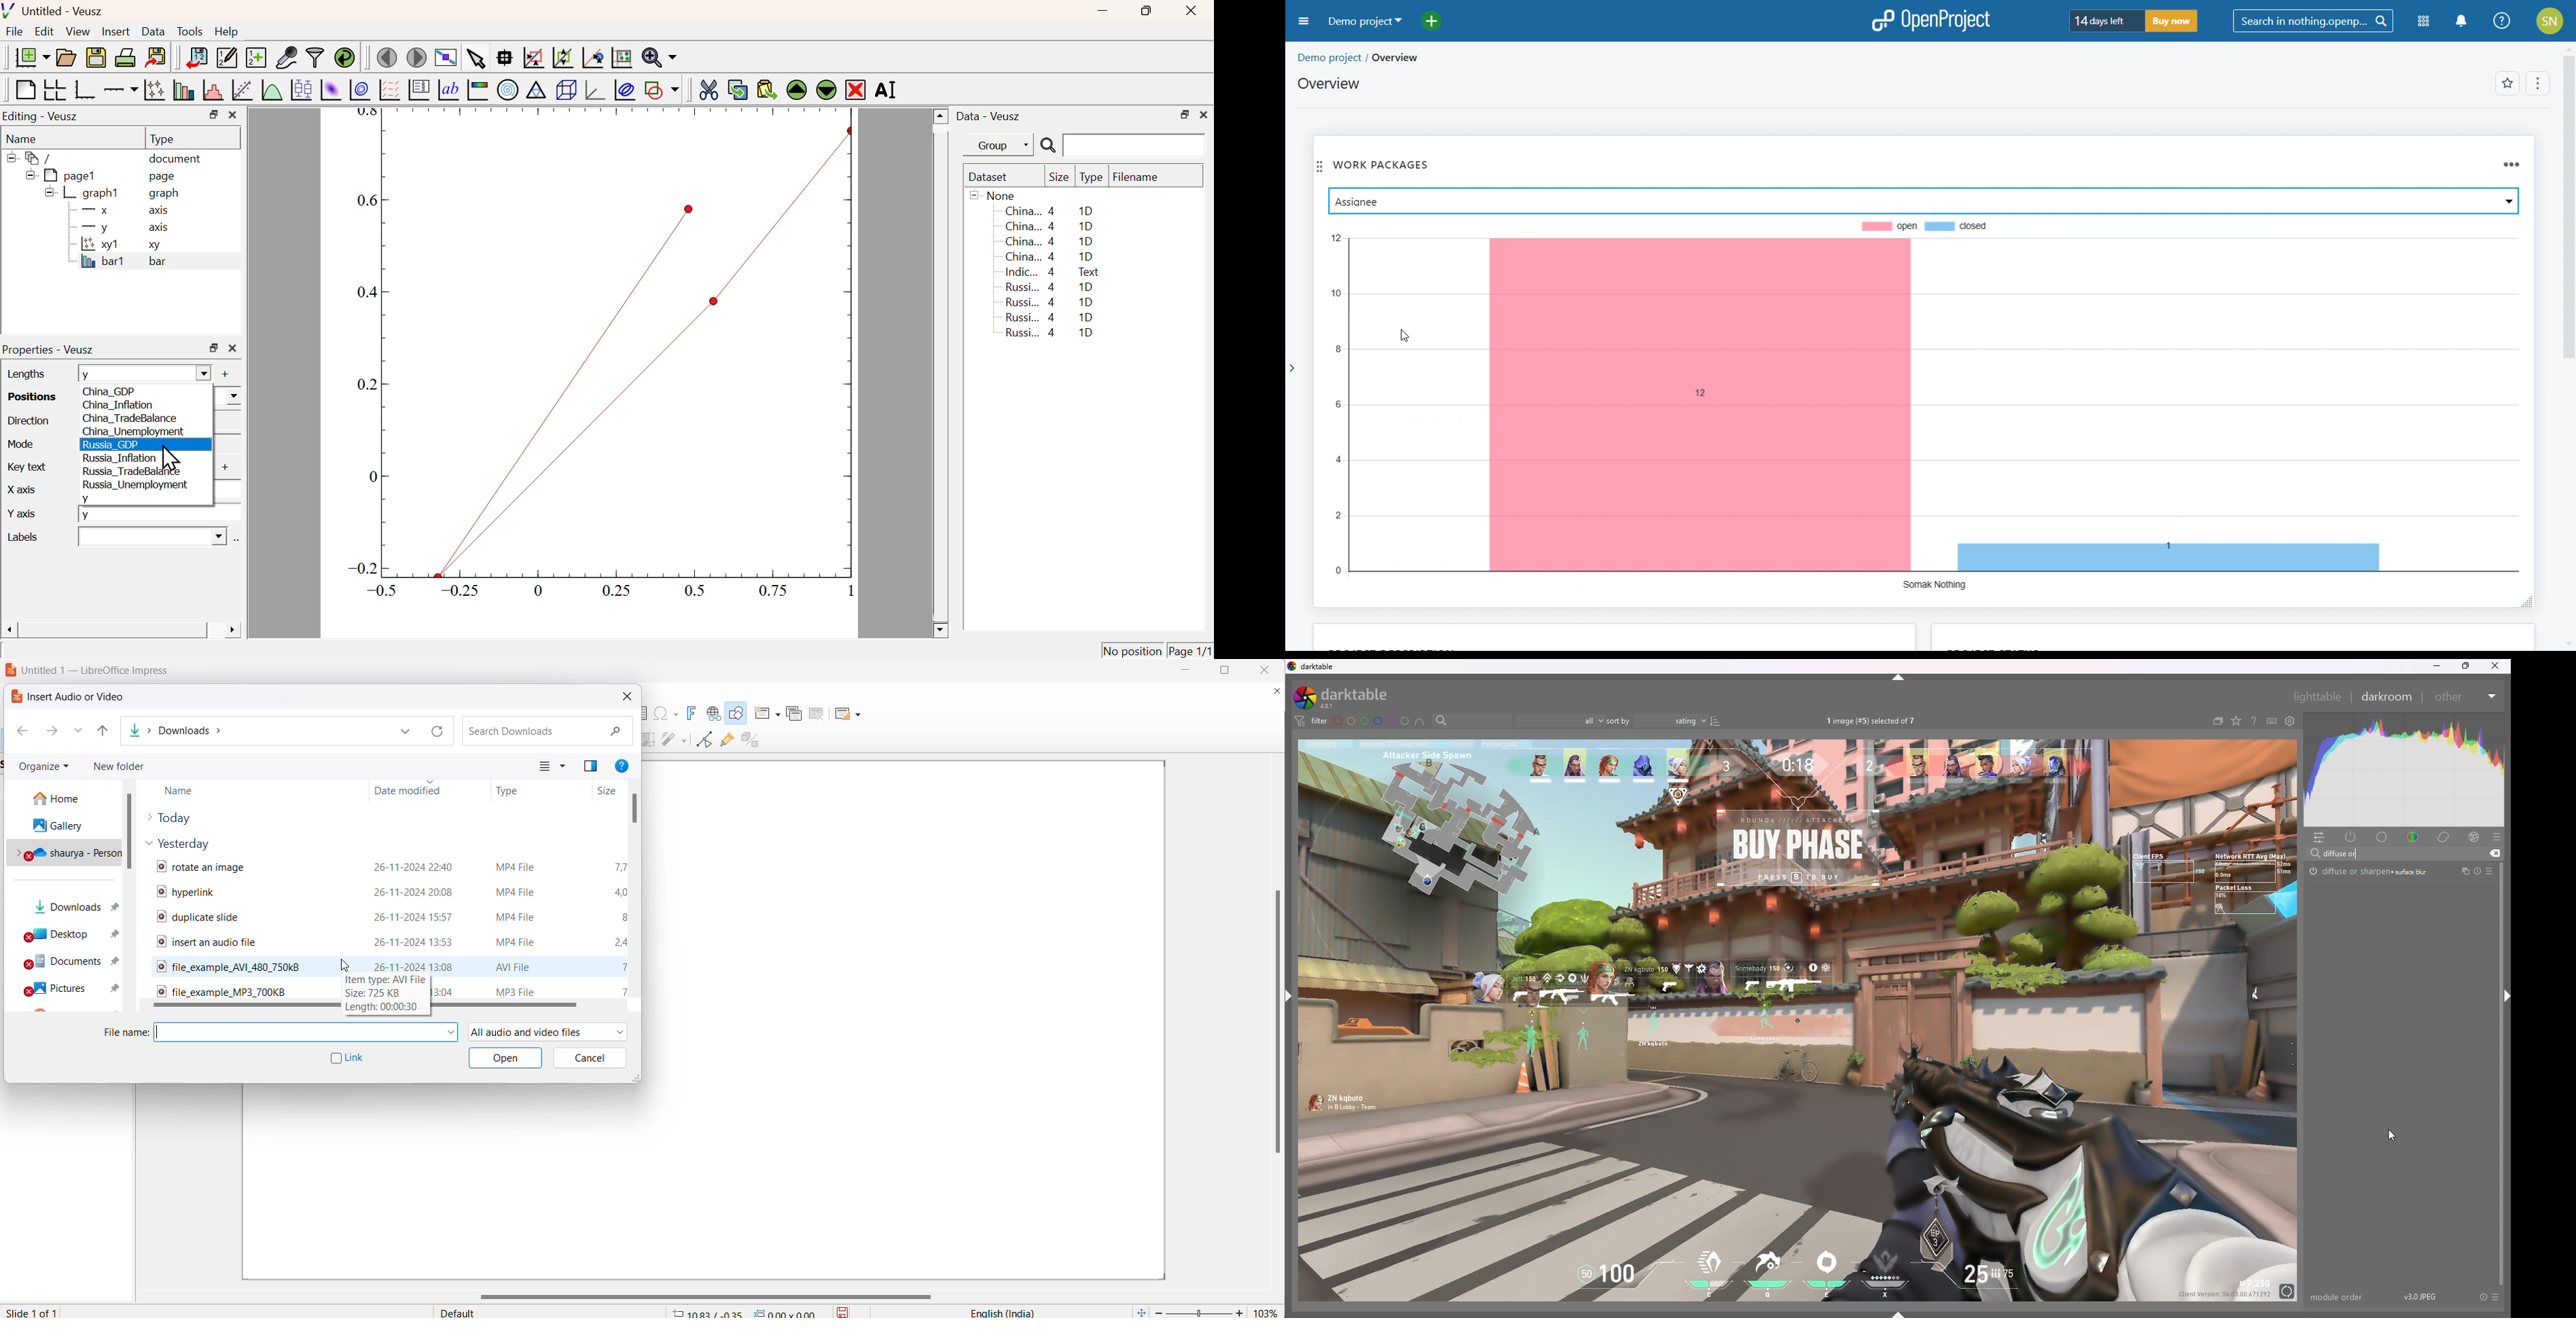 The width and height of the screenshot is (2576, 1344). Describe the element at coordinates (1403, 333) in the screenshot. I see `cursor` at that location.